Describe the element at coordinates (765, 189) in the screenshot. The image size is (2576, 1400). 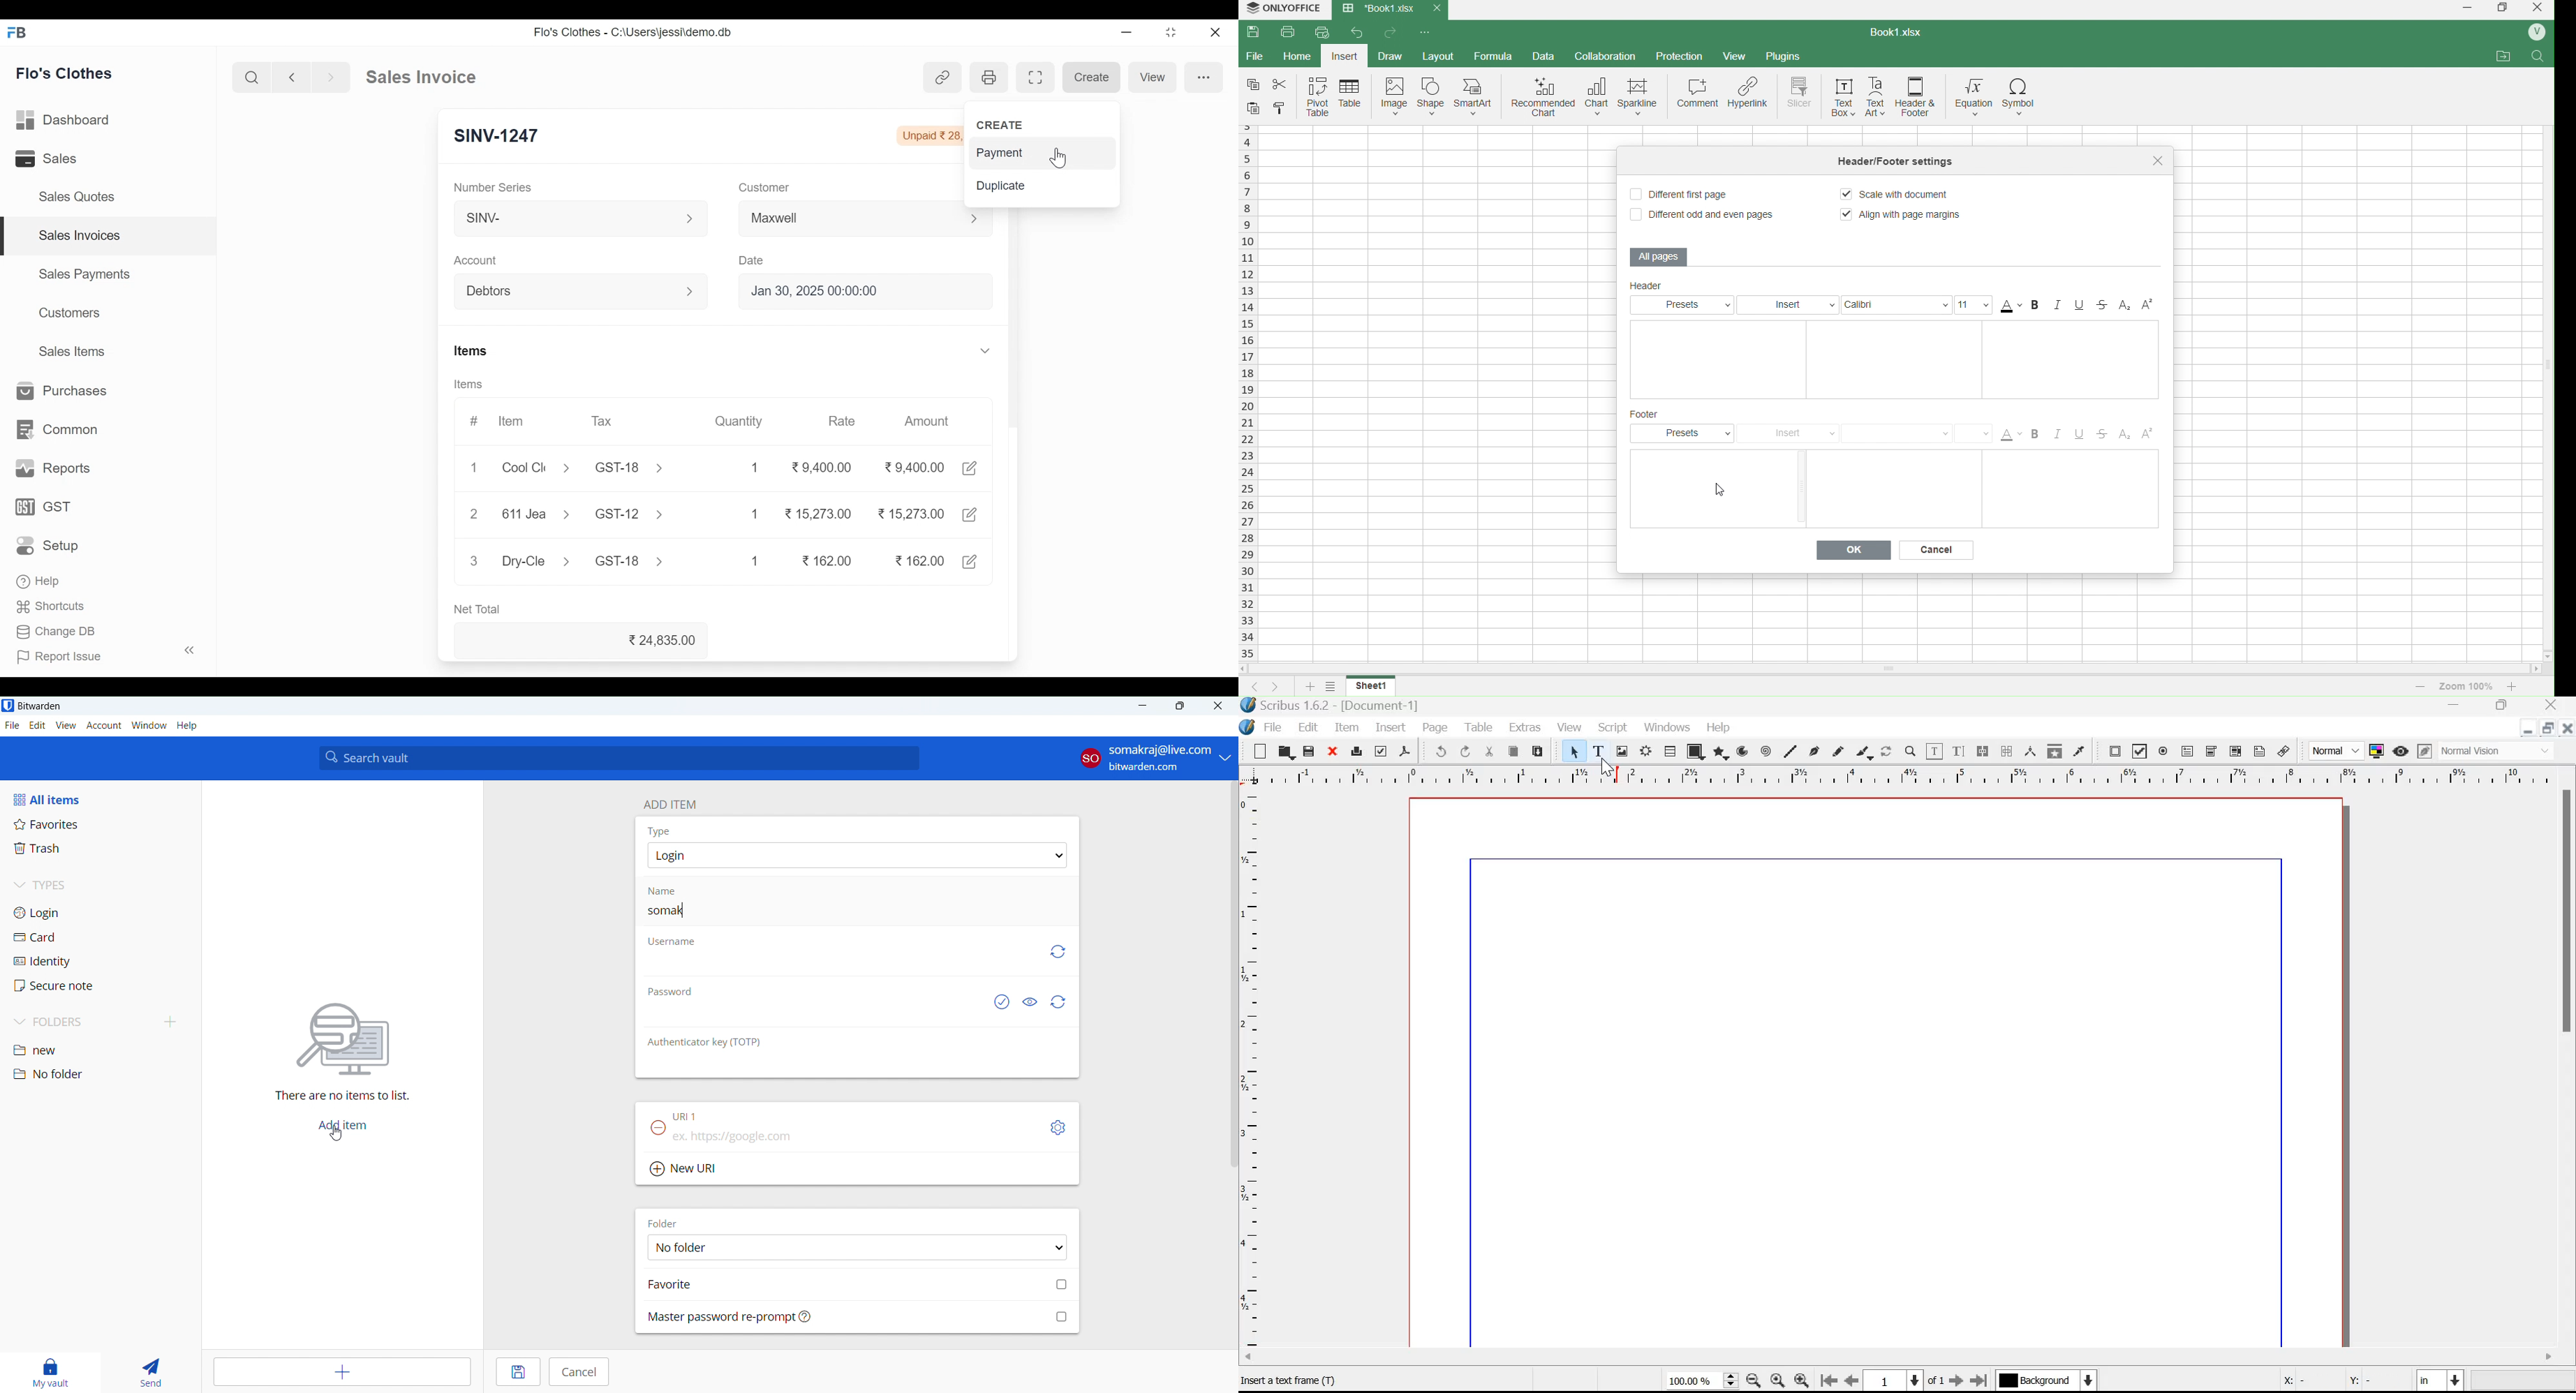
I see `Customer` at that location.